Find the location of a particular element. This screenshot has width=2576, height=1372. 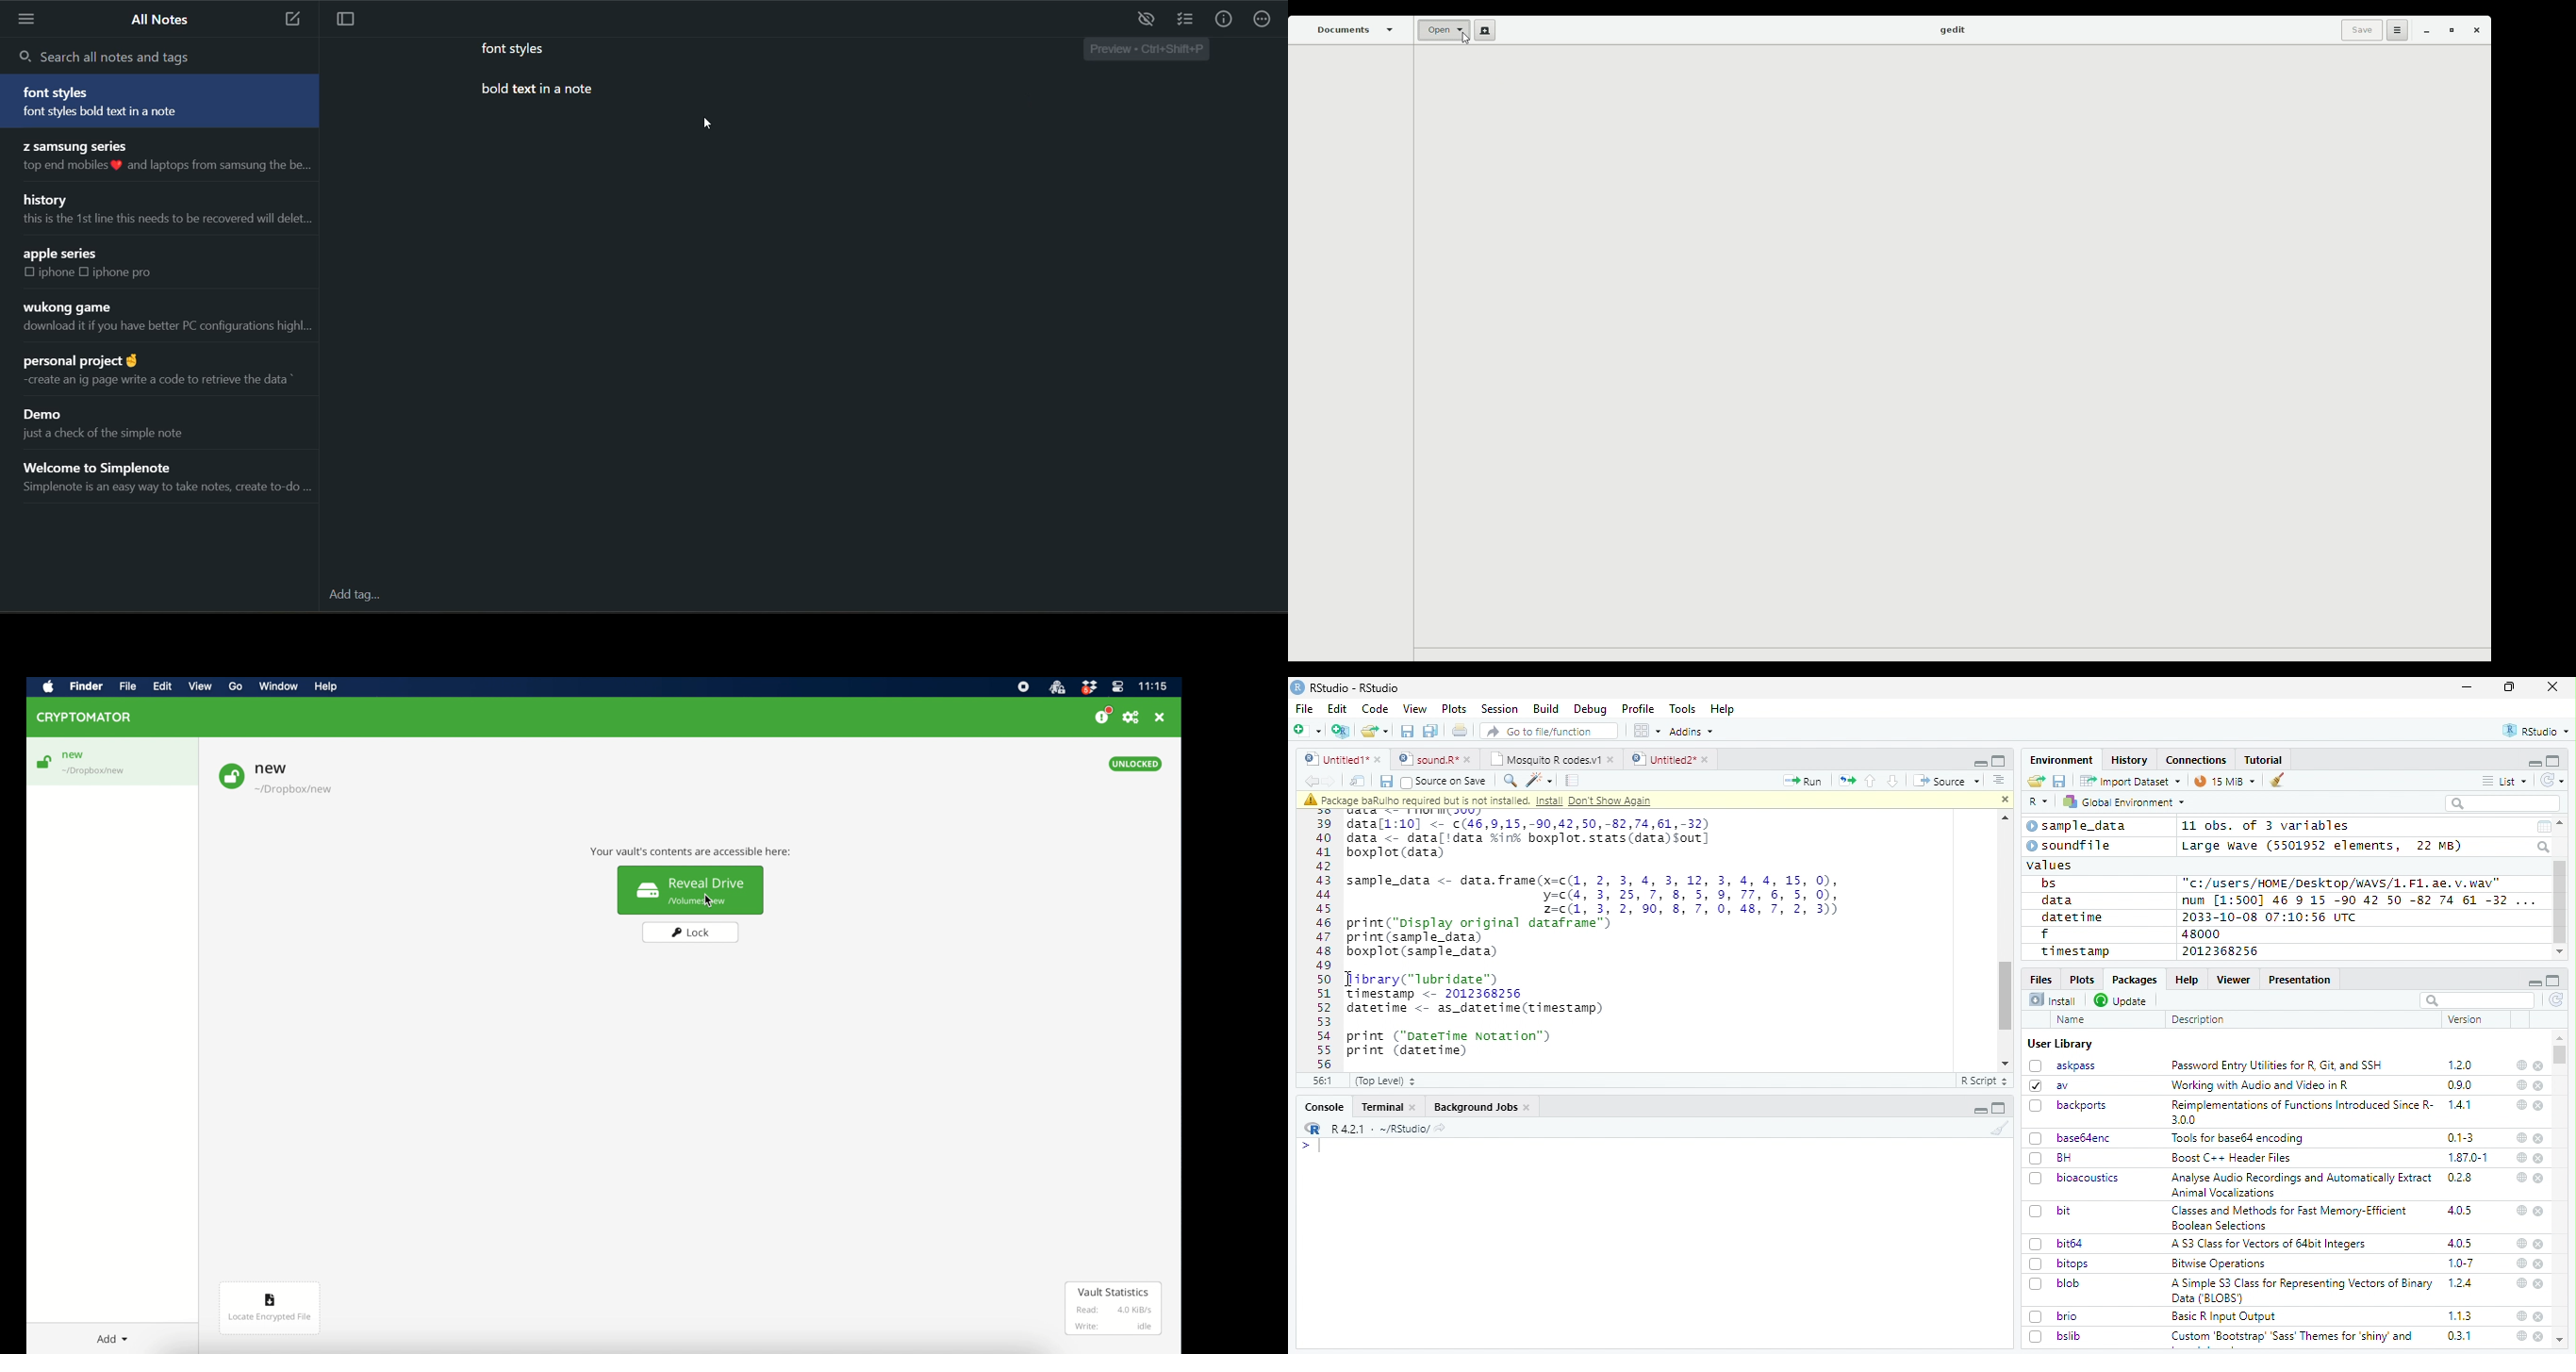

help is located at coordinates (2521, 1315).